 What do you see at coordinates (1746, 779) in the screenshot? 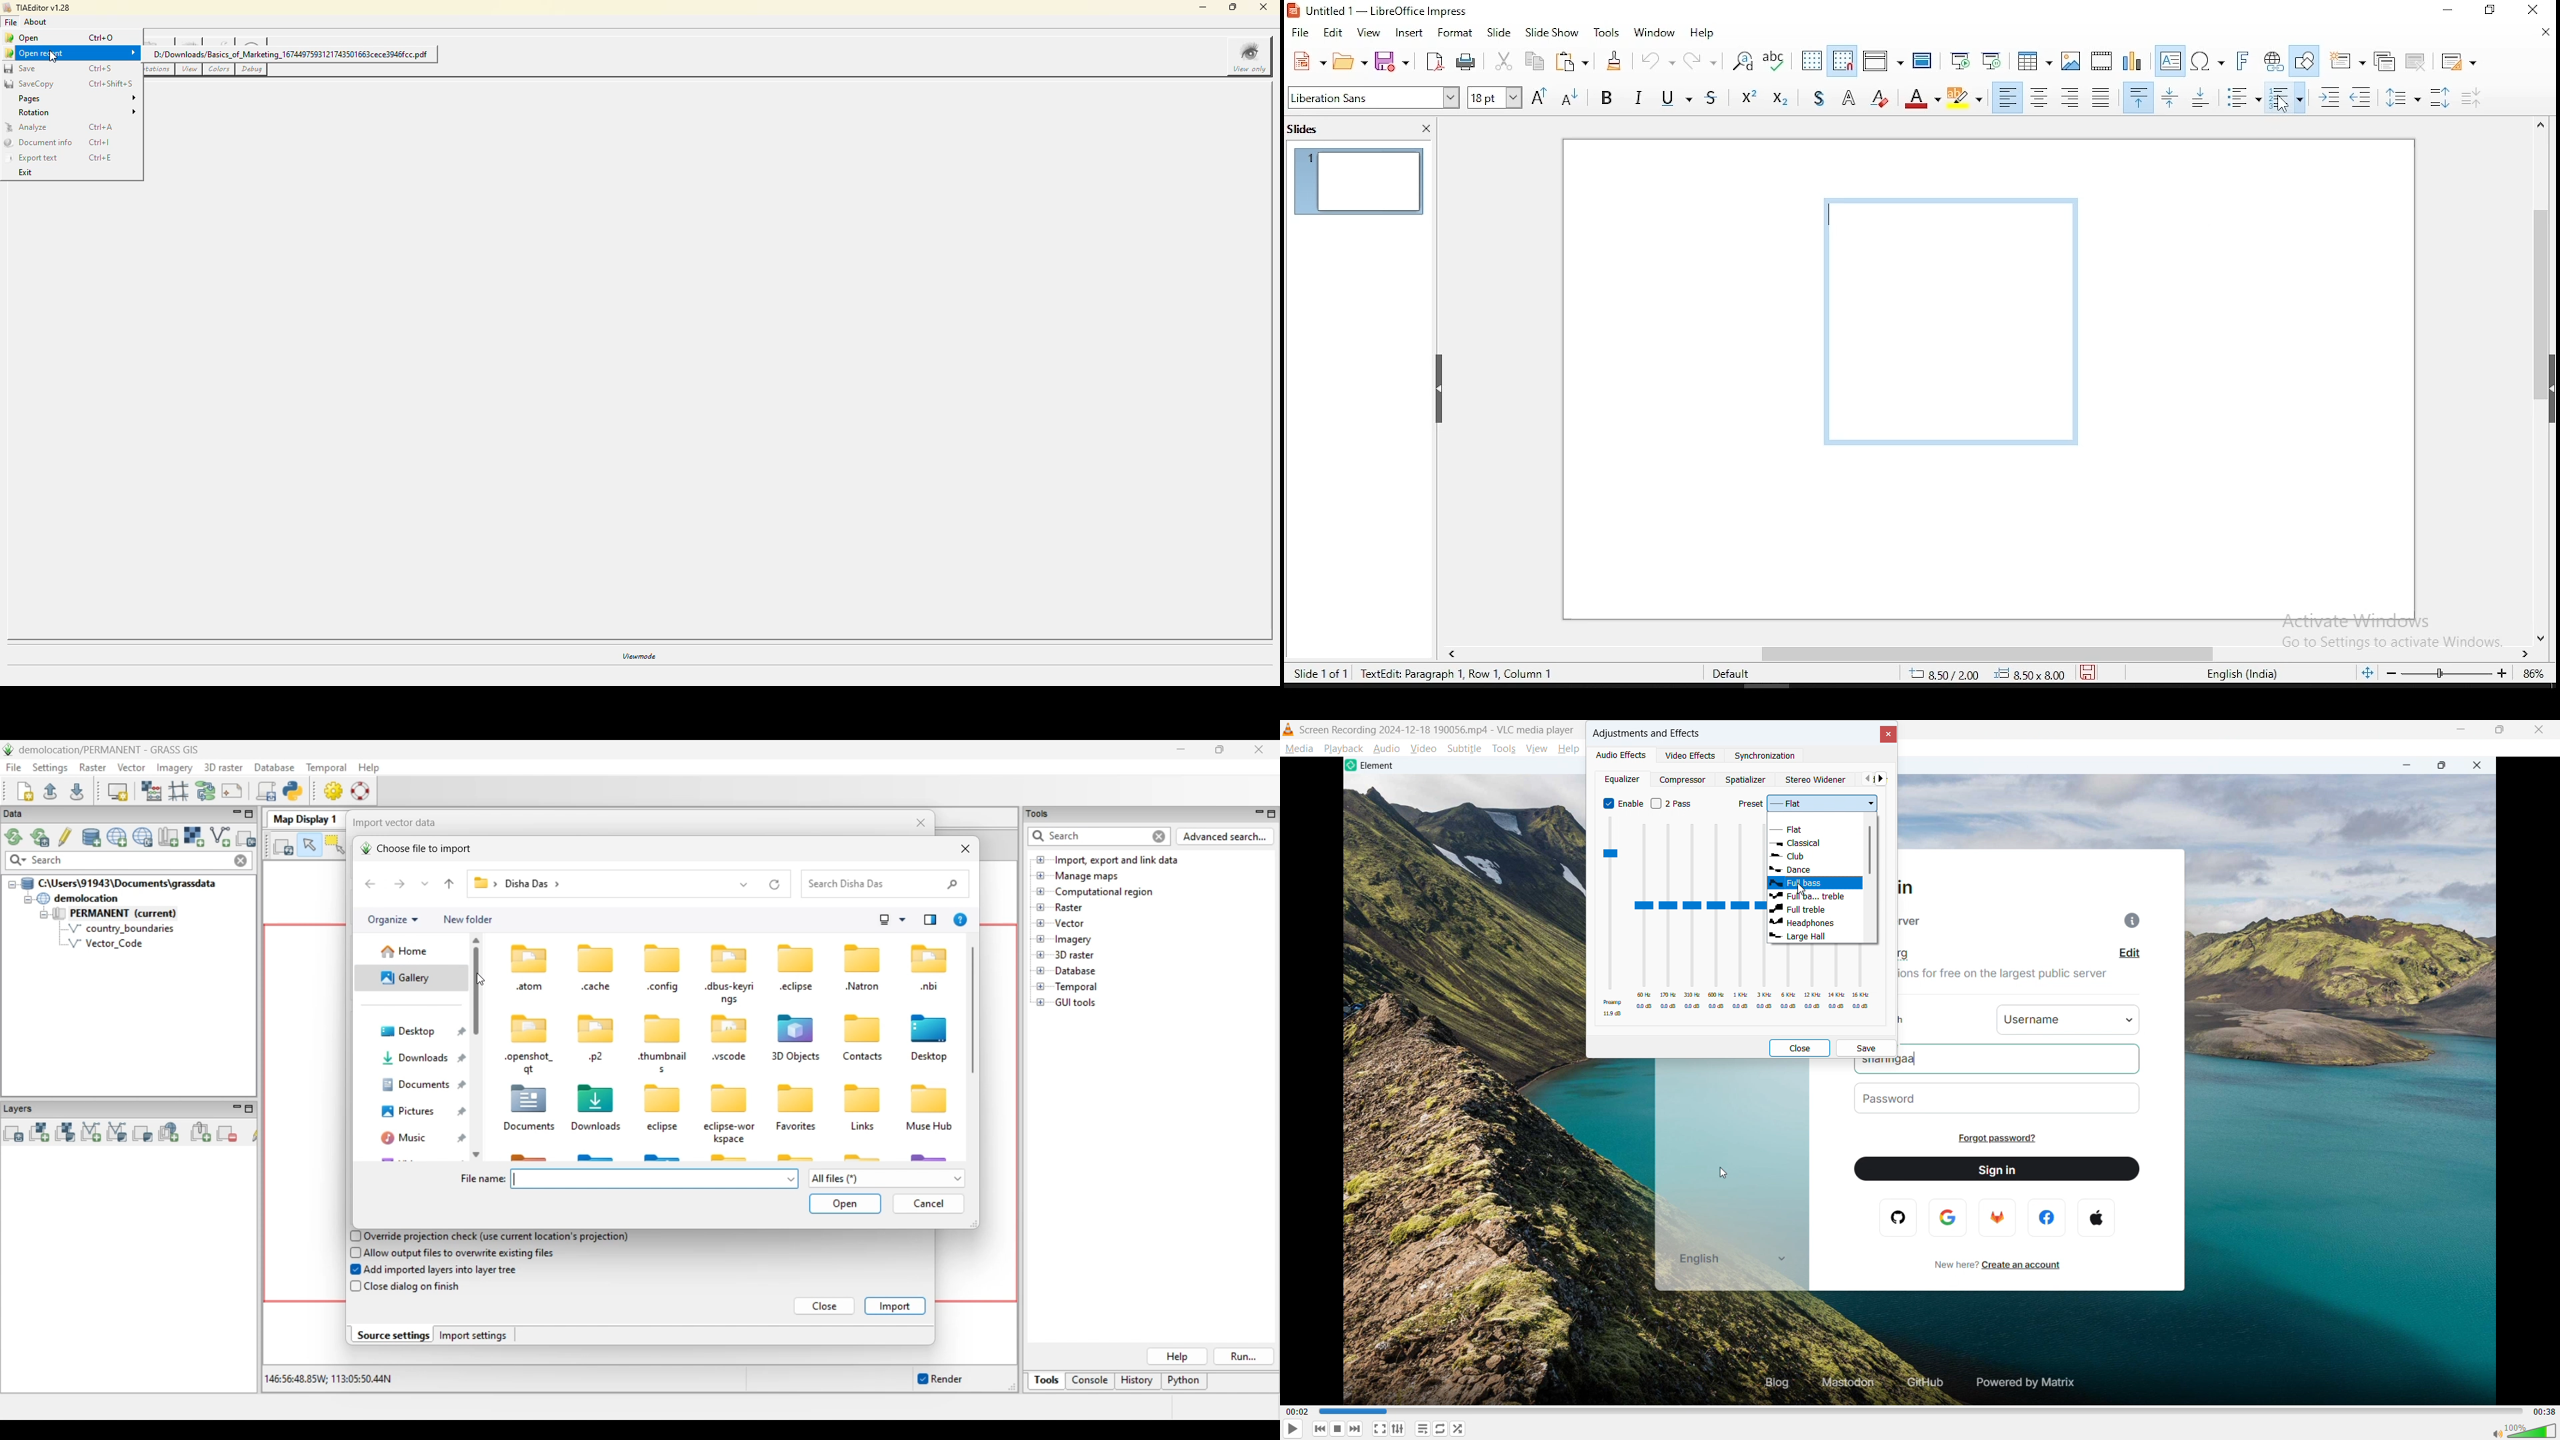
I see `Spatializer ` at bounding box center [1746, 779].